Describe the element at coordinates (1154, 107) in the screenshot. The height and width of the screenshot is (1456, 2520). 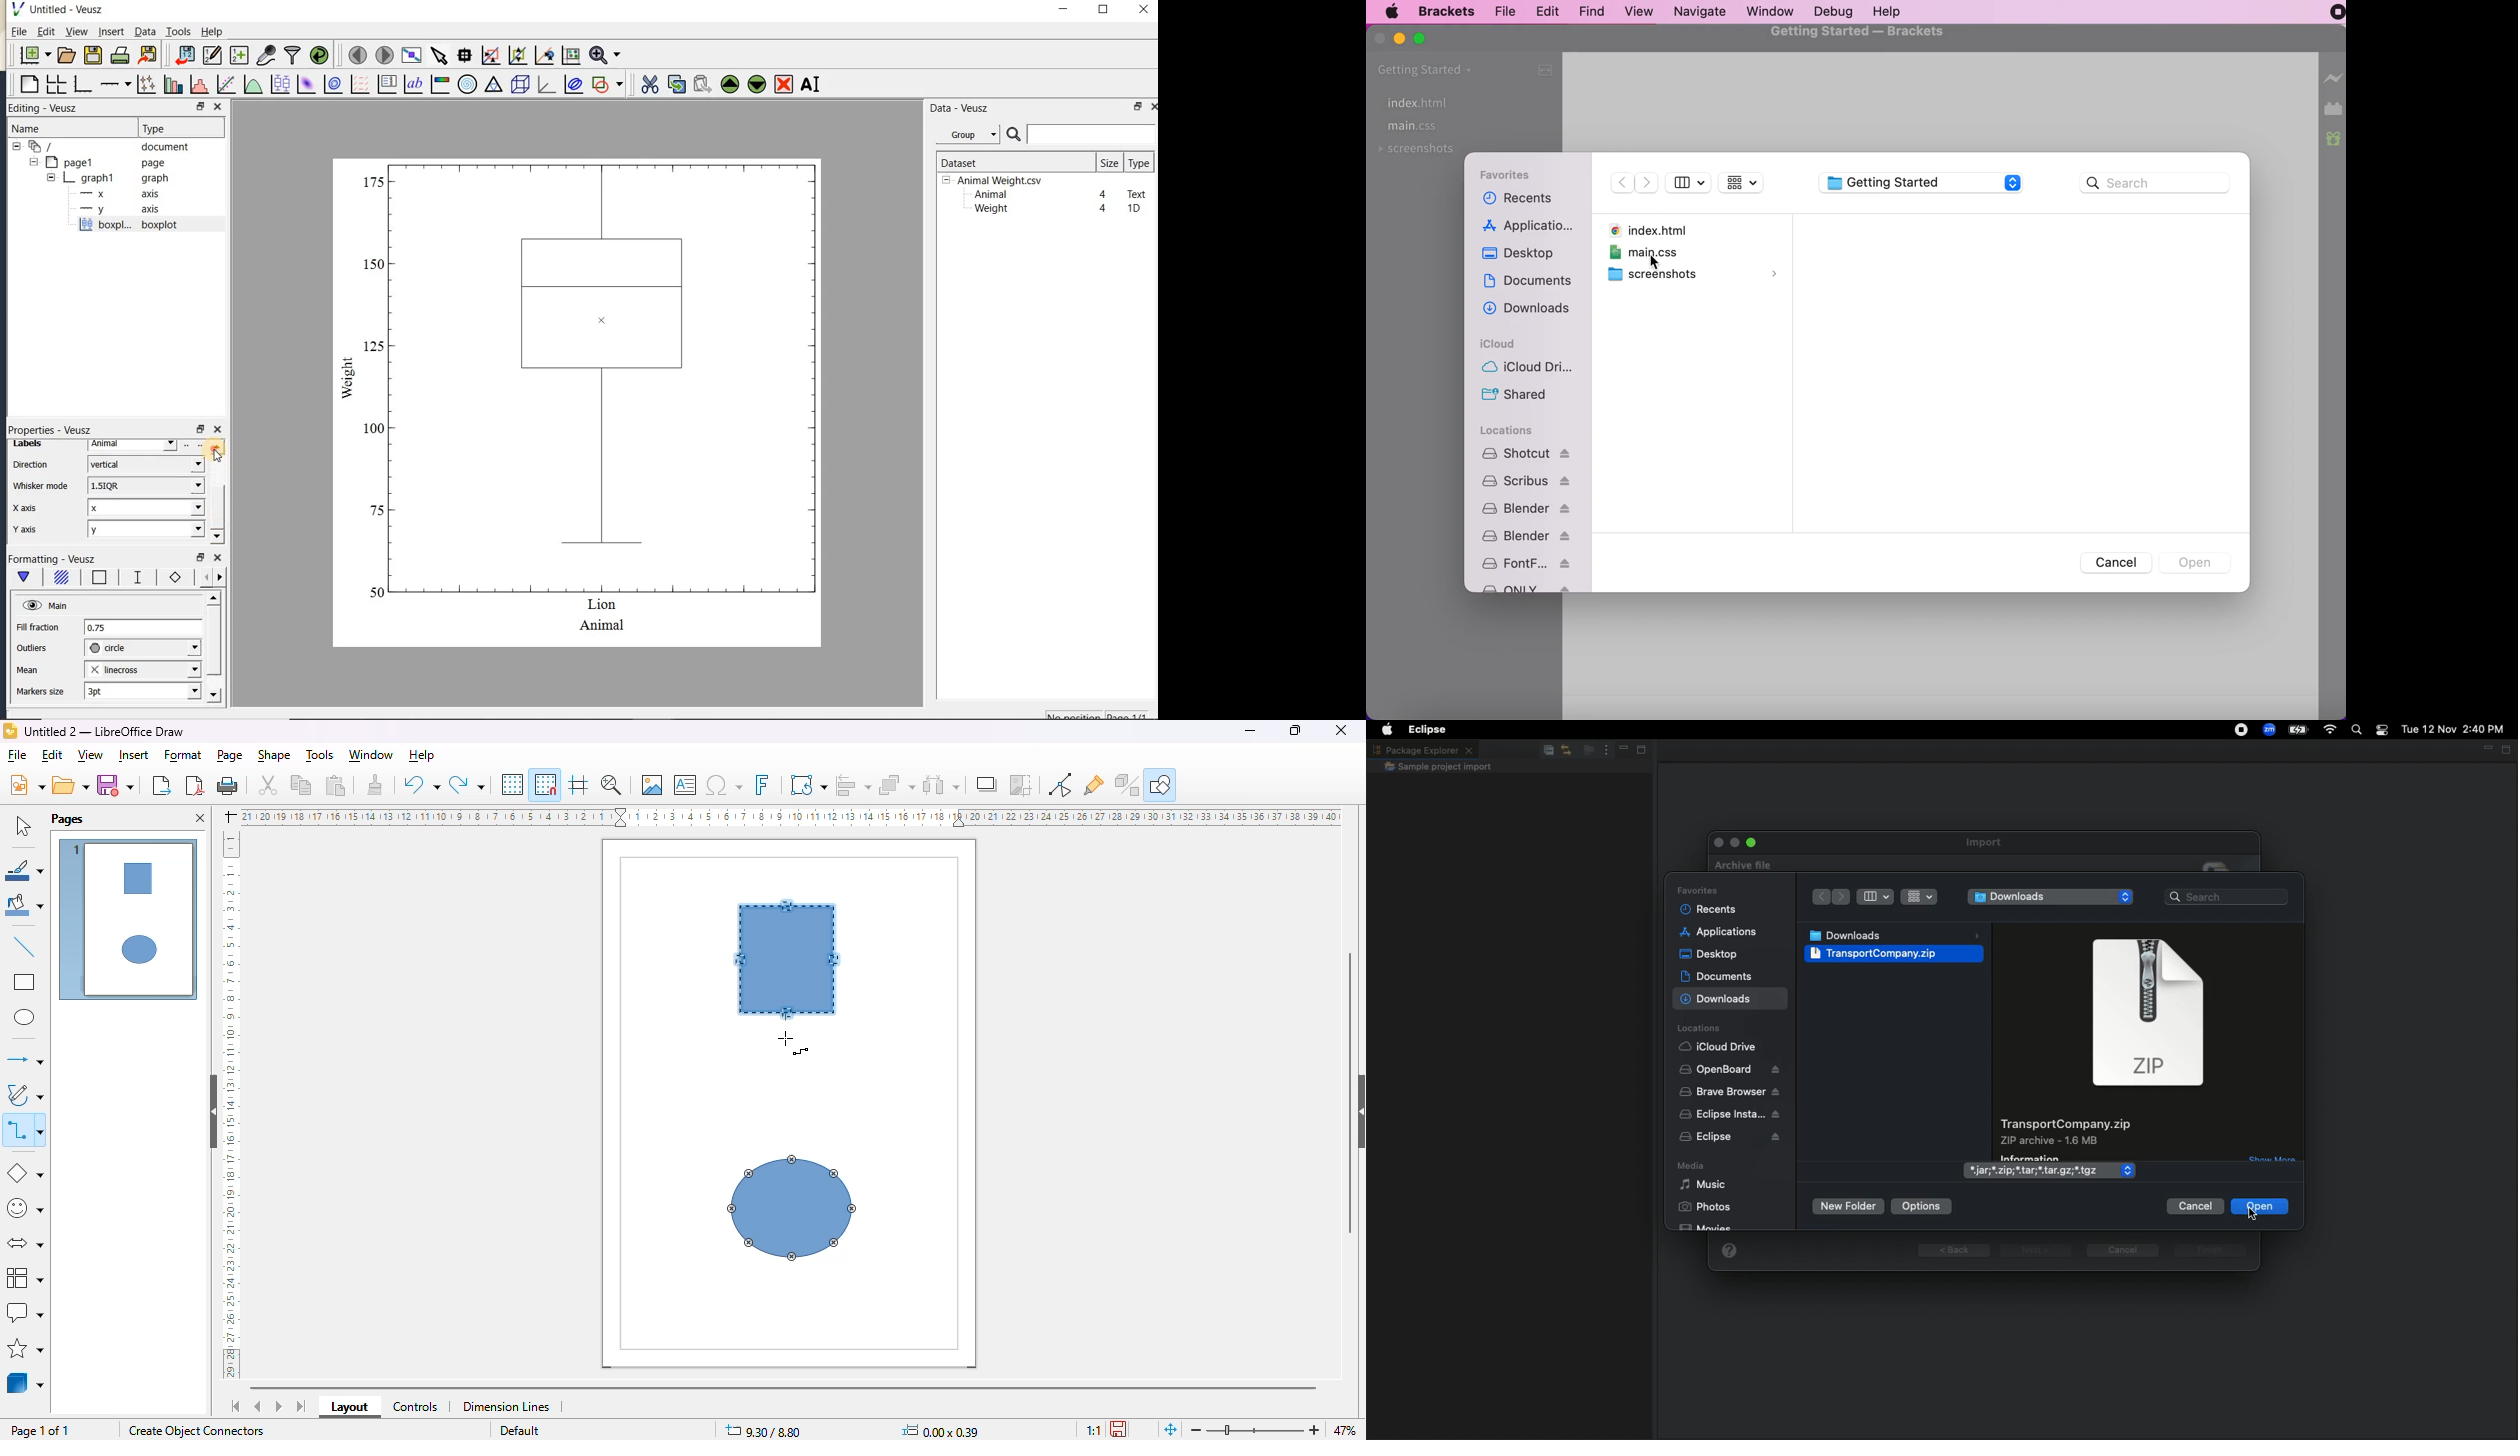
I see `close` at that location.